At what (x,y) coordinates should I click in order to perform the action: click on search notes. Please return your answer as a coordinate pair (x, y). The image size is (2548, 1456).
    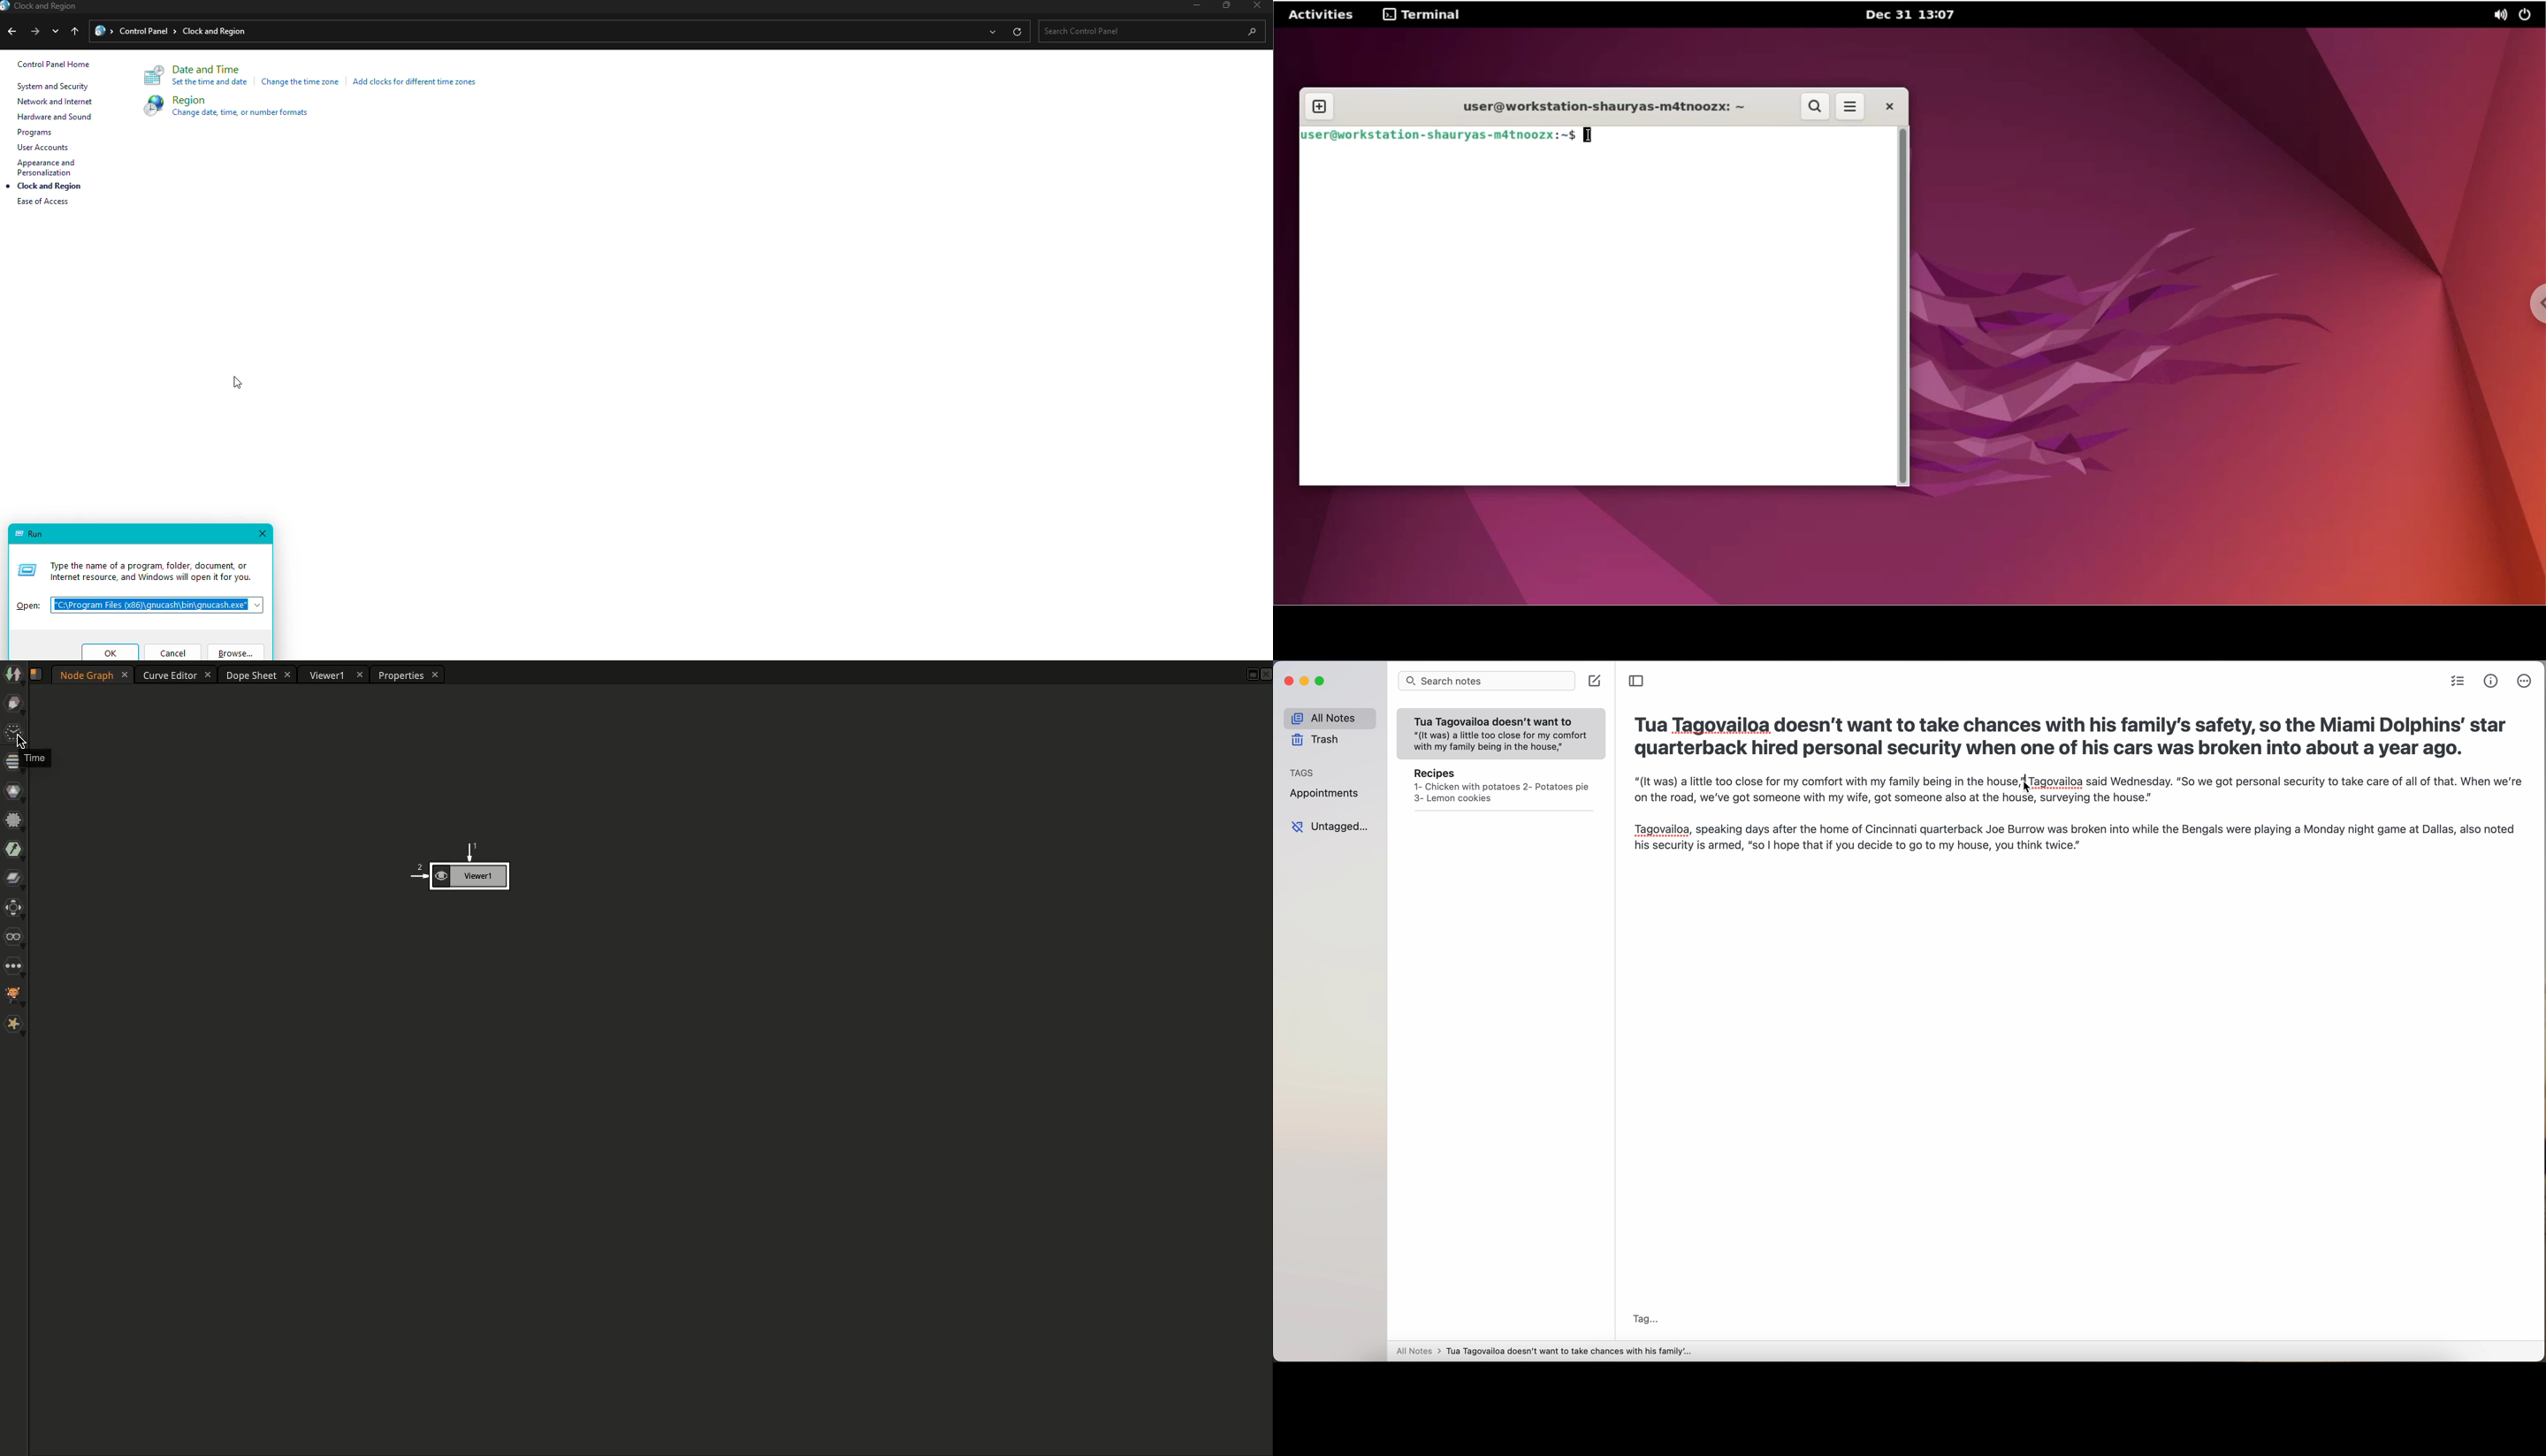
    Looking at the image, I should click on (1486, 682).